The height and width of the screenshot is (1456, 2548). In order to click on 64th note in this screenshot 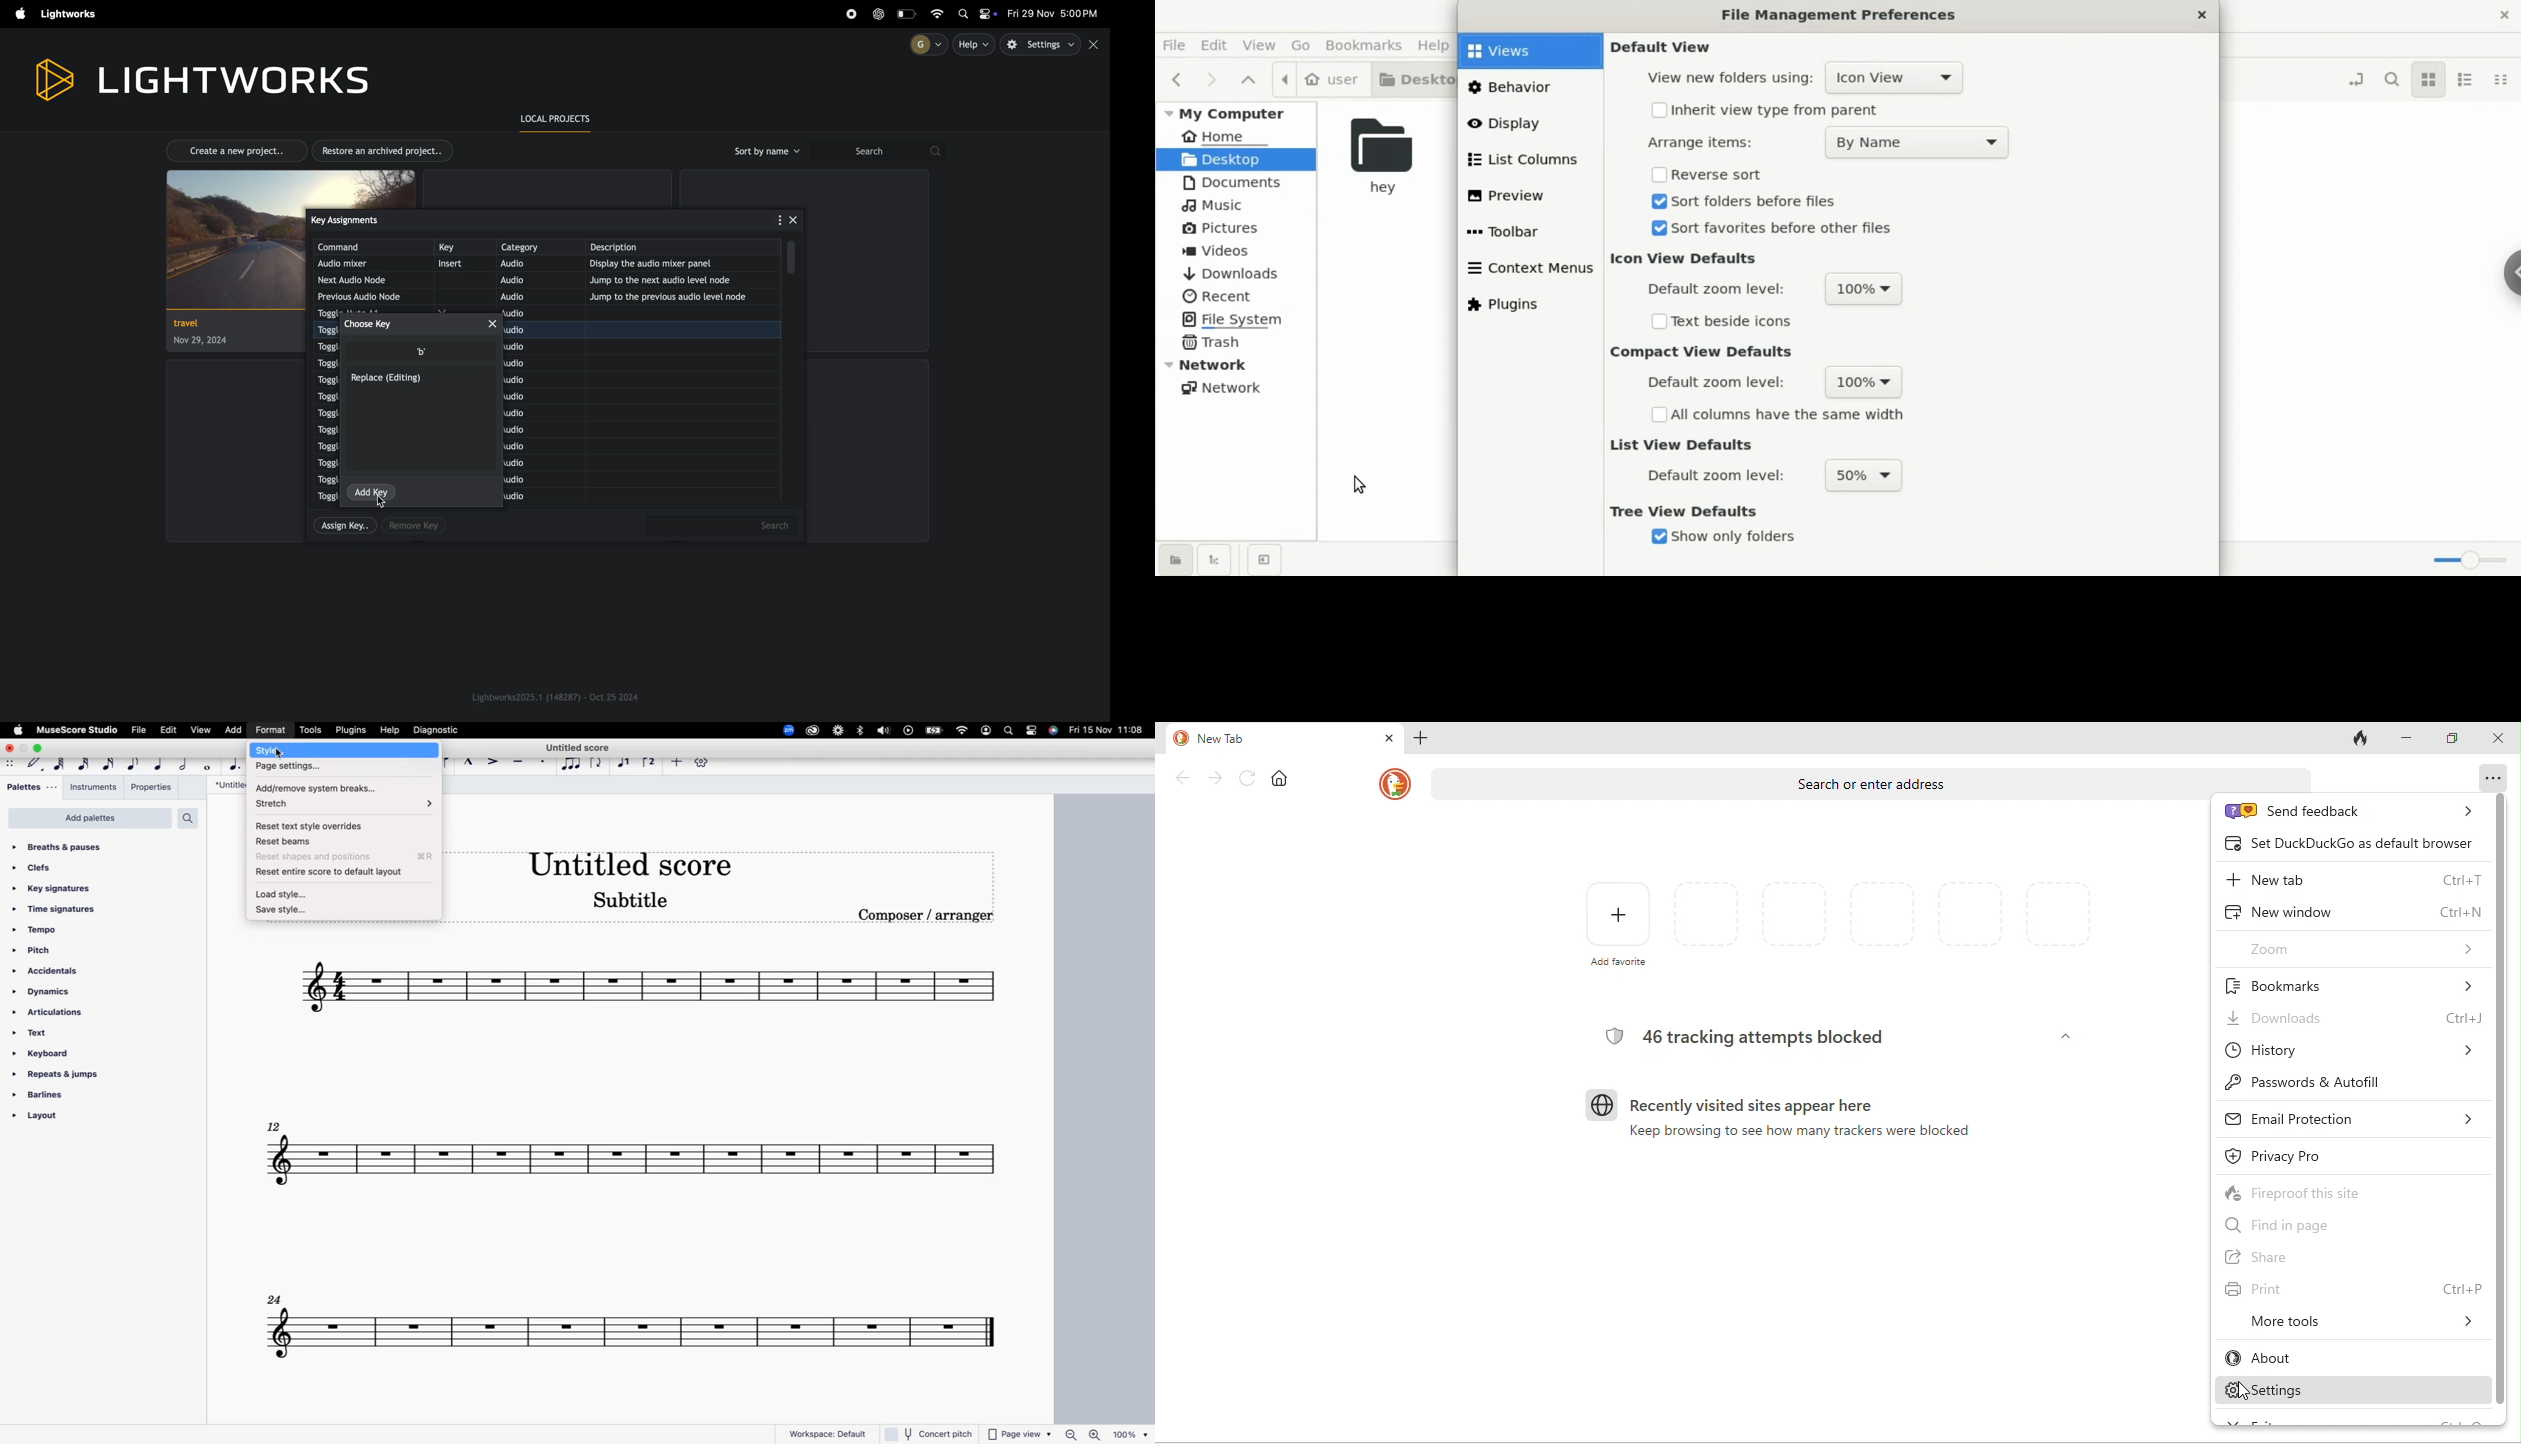, I will do `click(59, 765)`.